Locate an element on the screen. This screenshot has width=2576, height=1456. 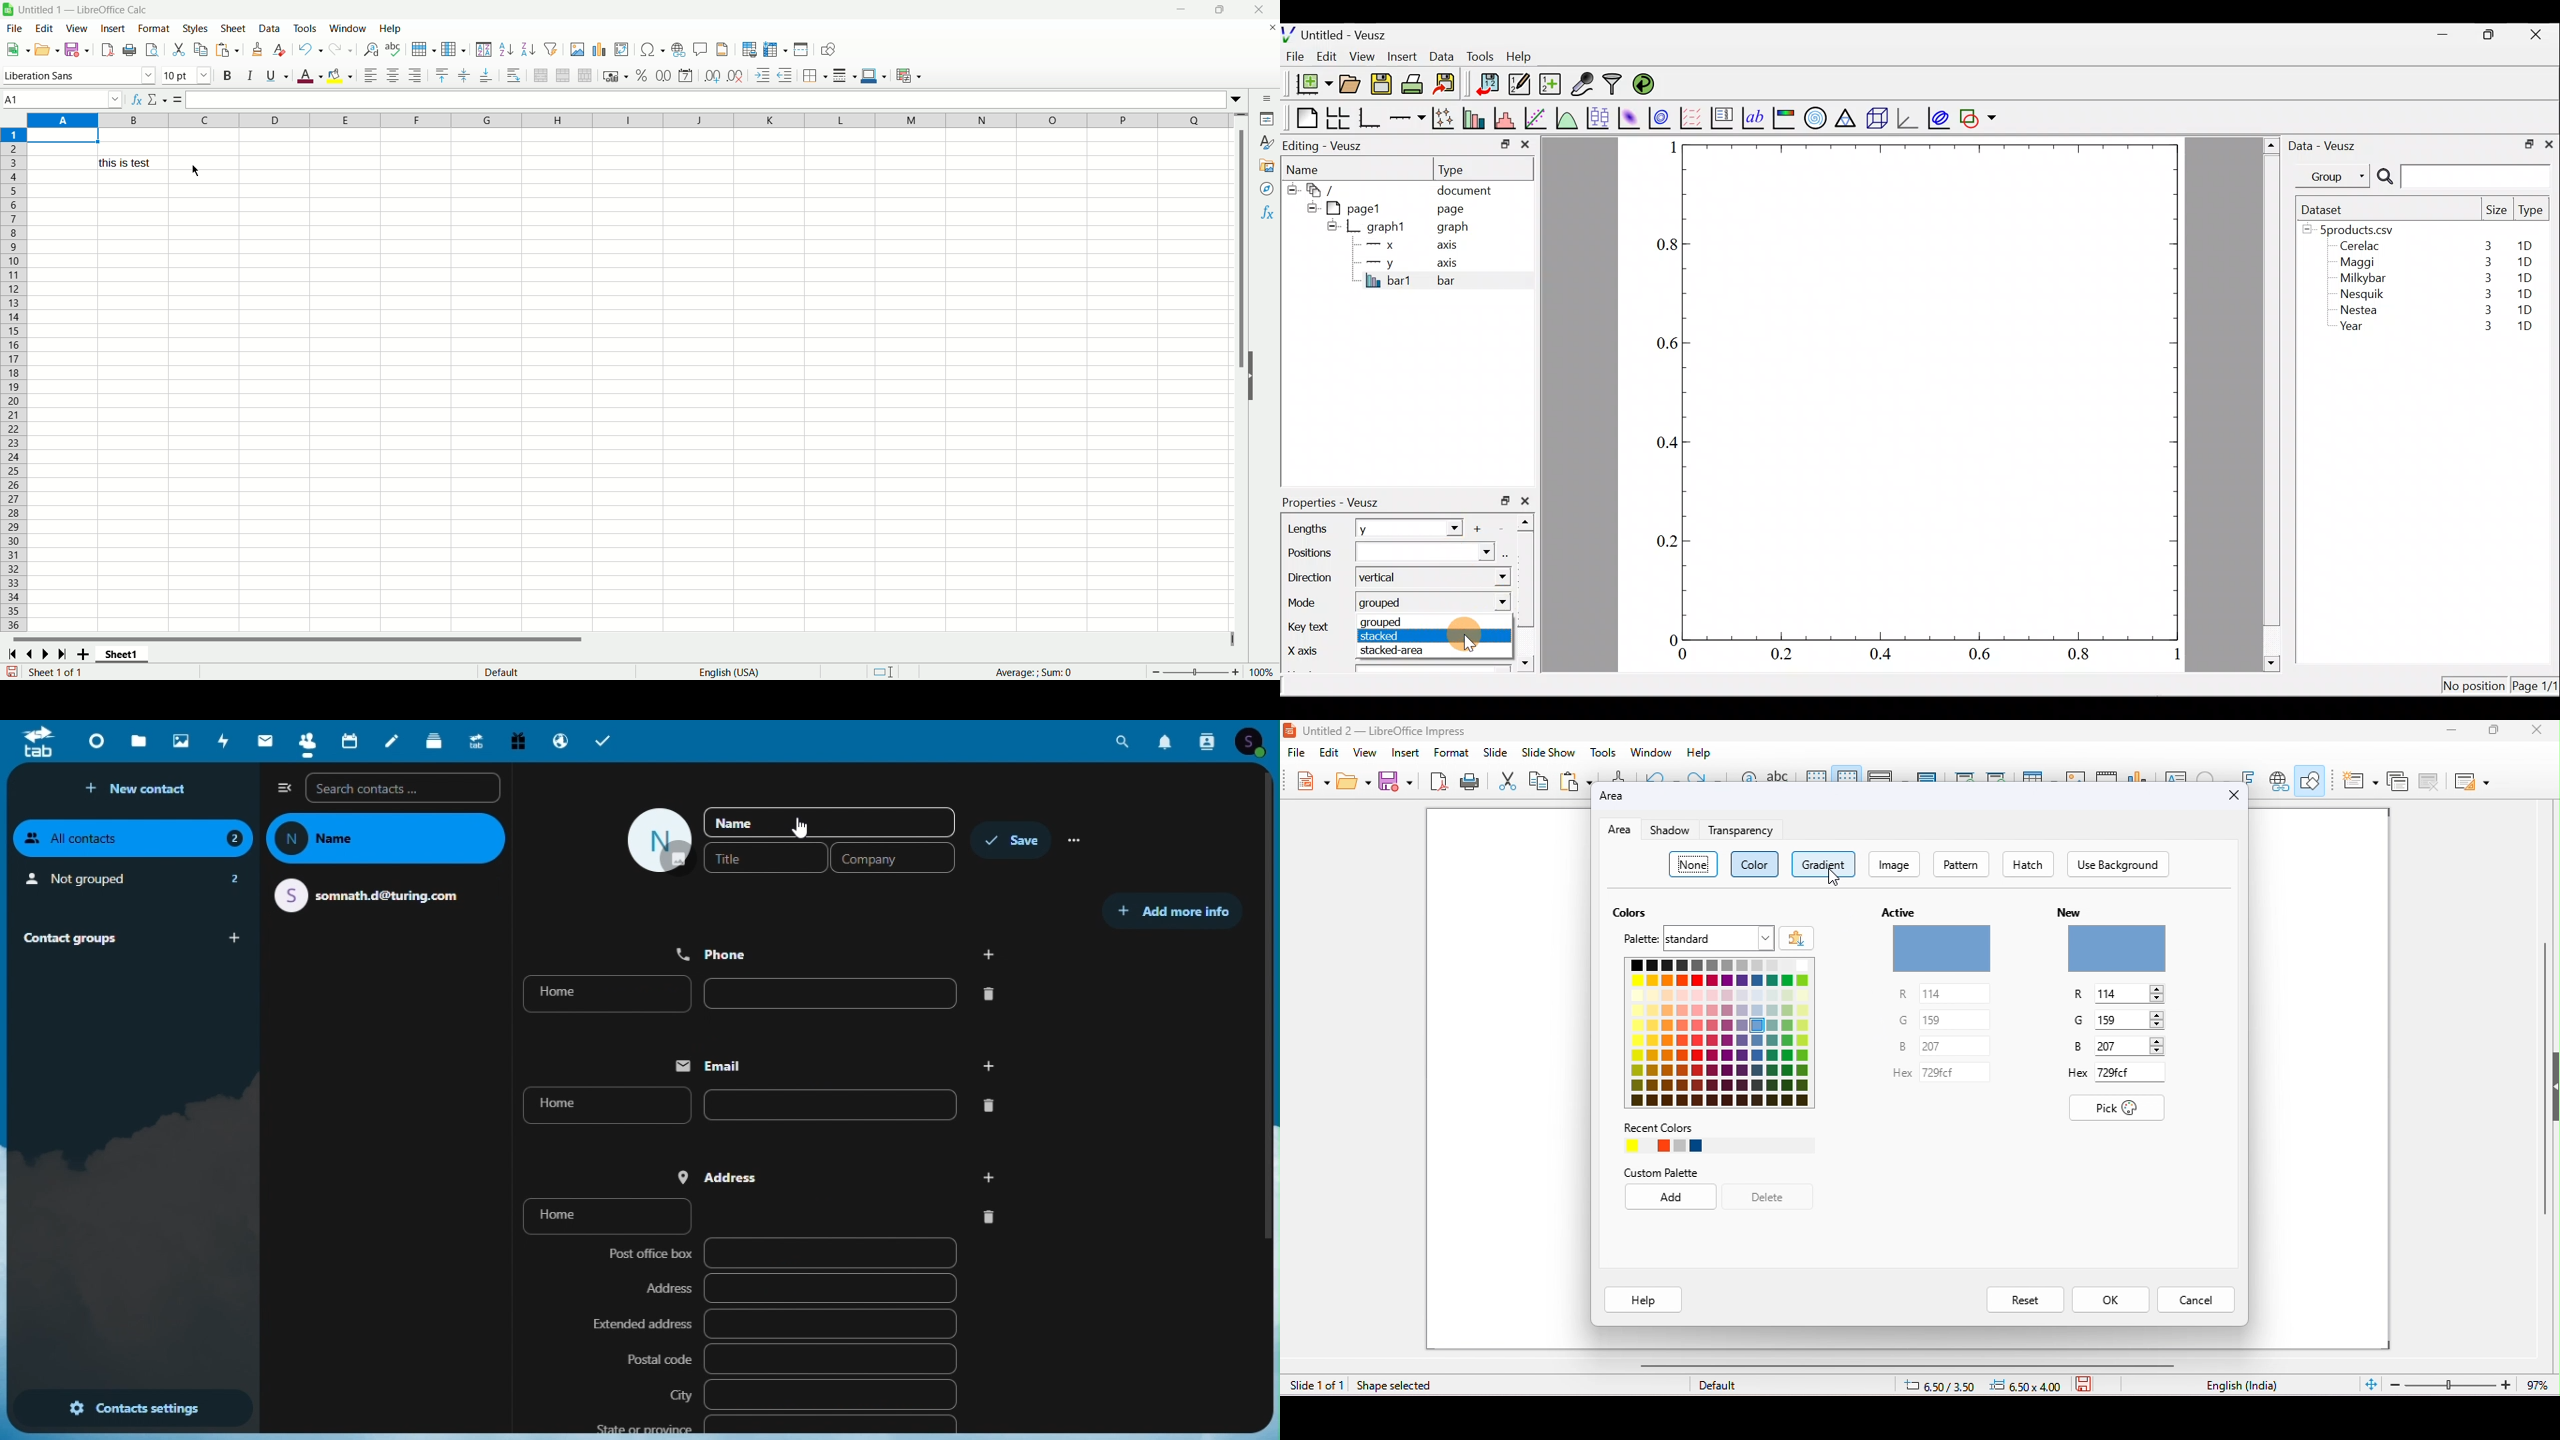
image is located at coordinates (1893, 863).